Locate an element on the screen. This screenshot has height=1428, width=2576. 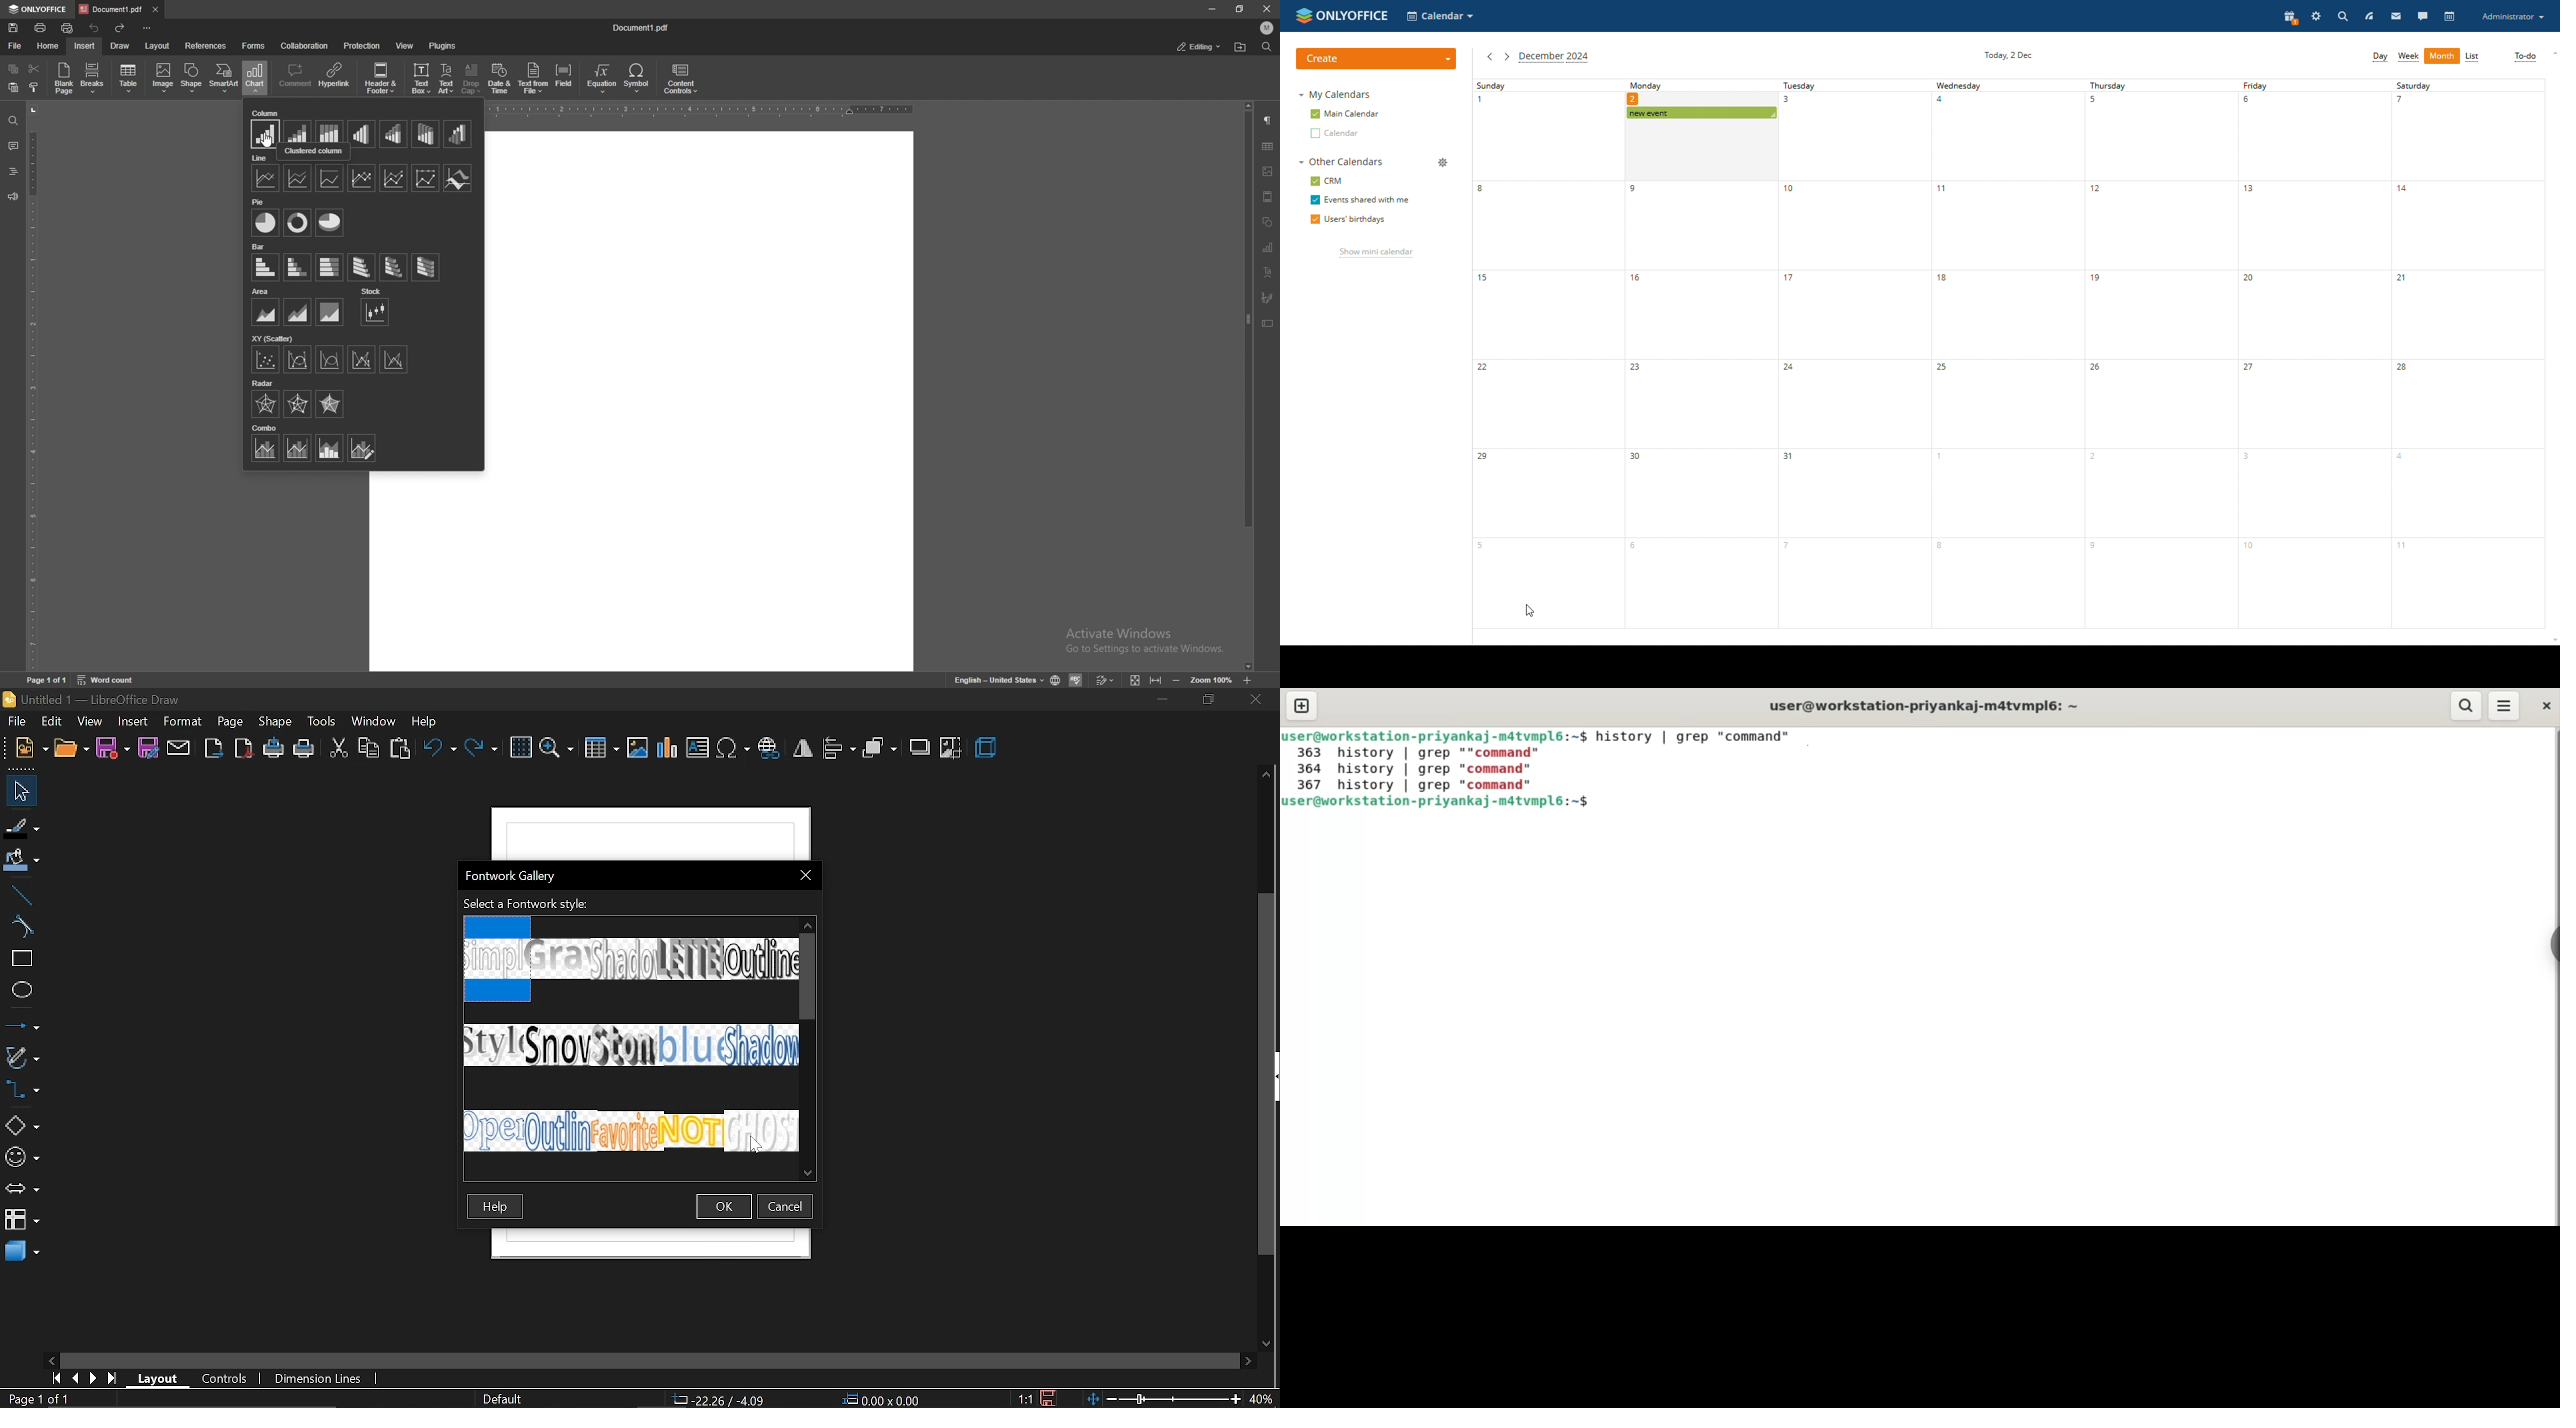
zoom is located at coordinates (557, 749).